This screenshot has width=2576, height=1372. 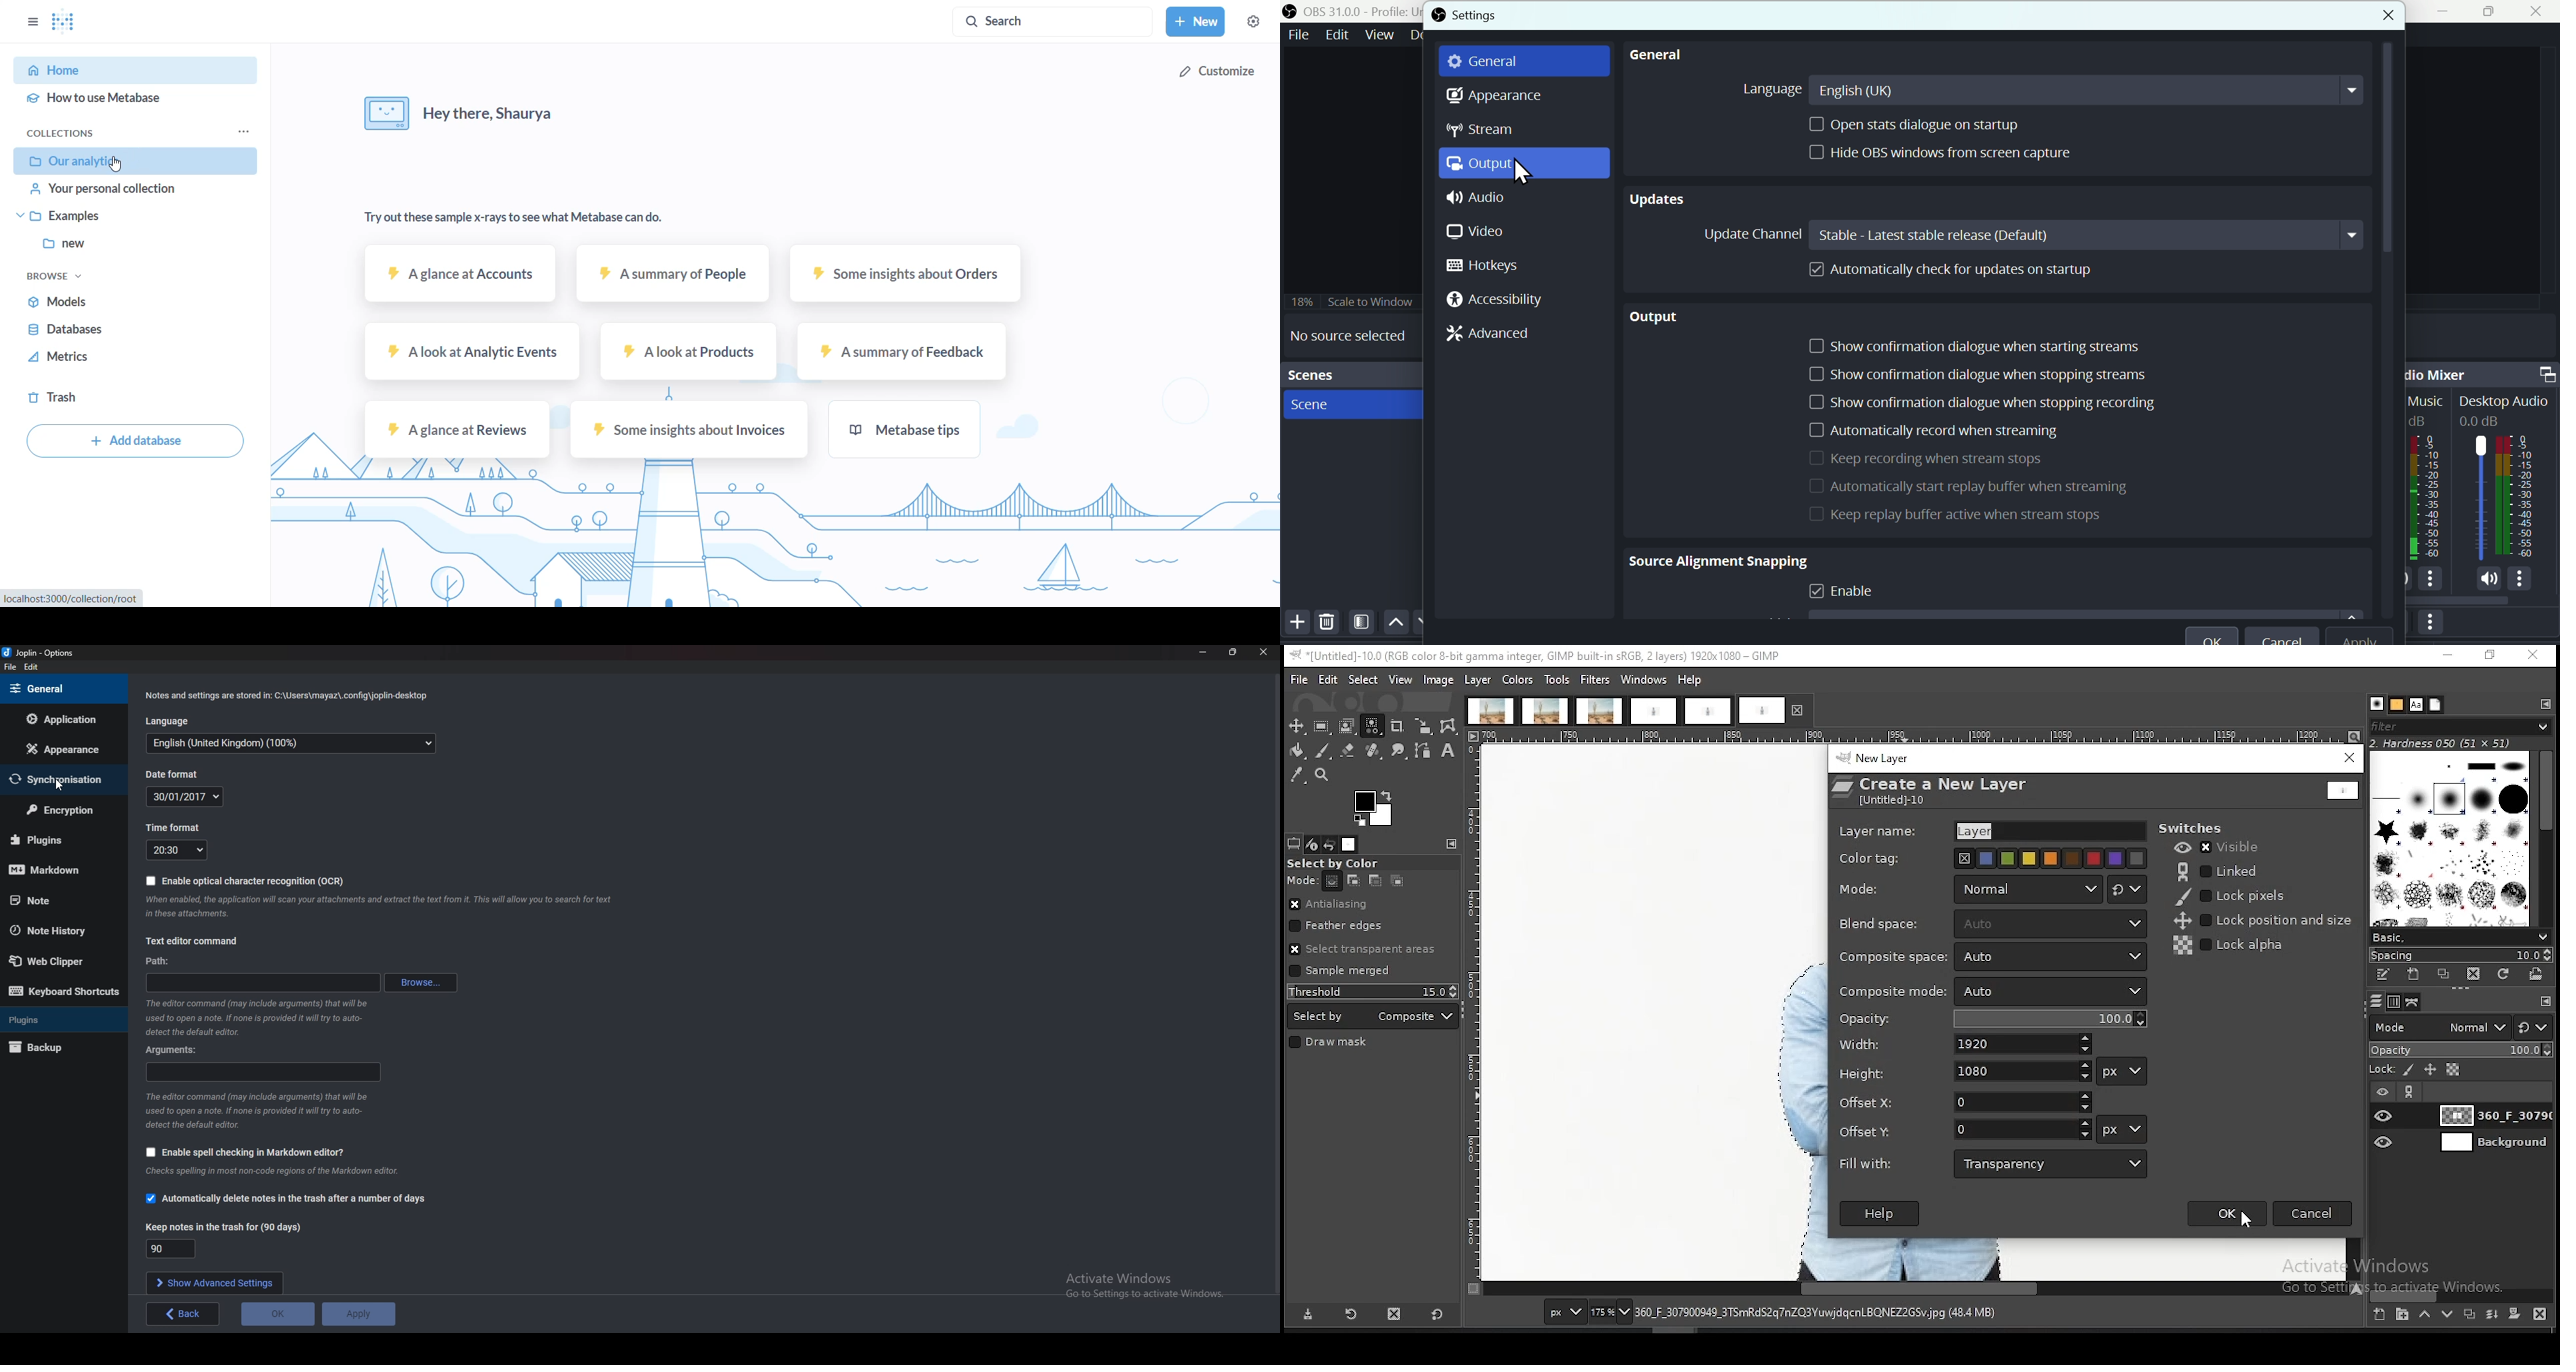 What do you see at coordinates (1865, 889) in the screenshot?
I see `mode` at bounding box center [1865, 889].